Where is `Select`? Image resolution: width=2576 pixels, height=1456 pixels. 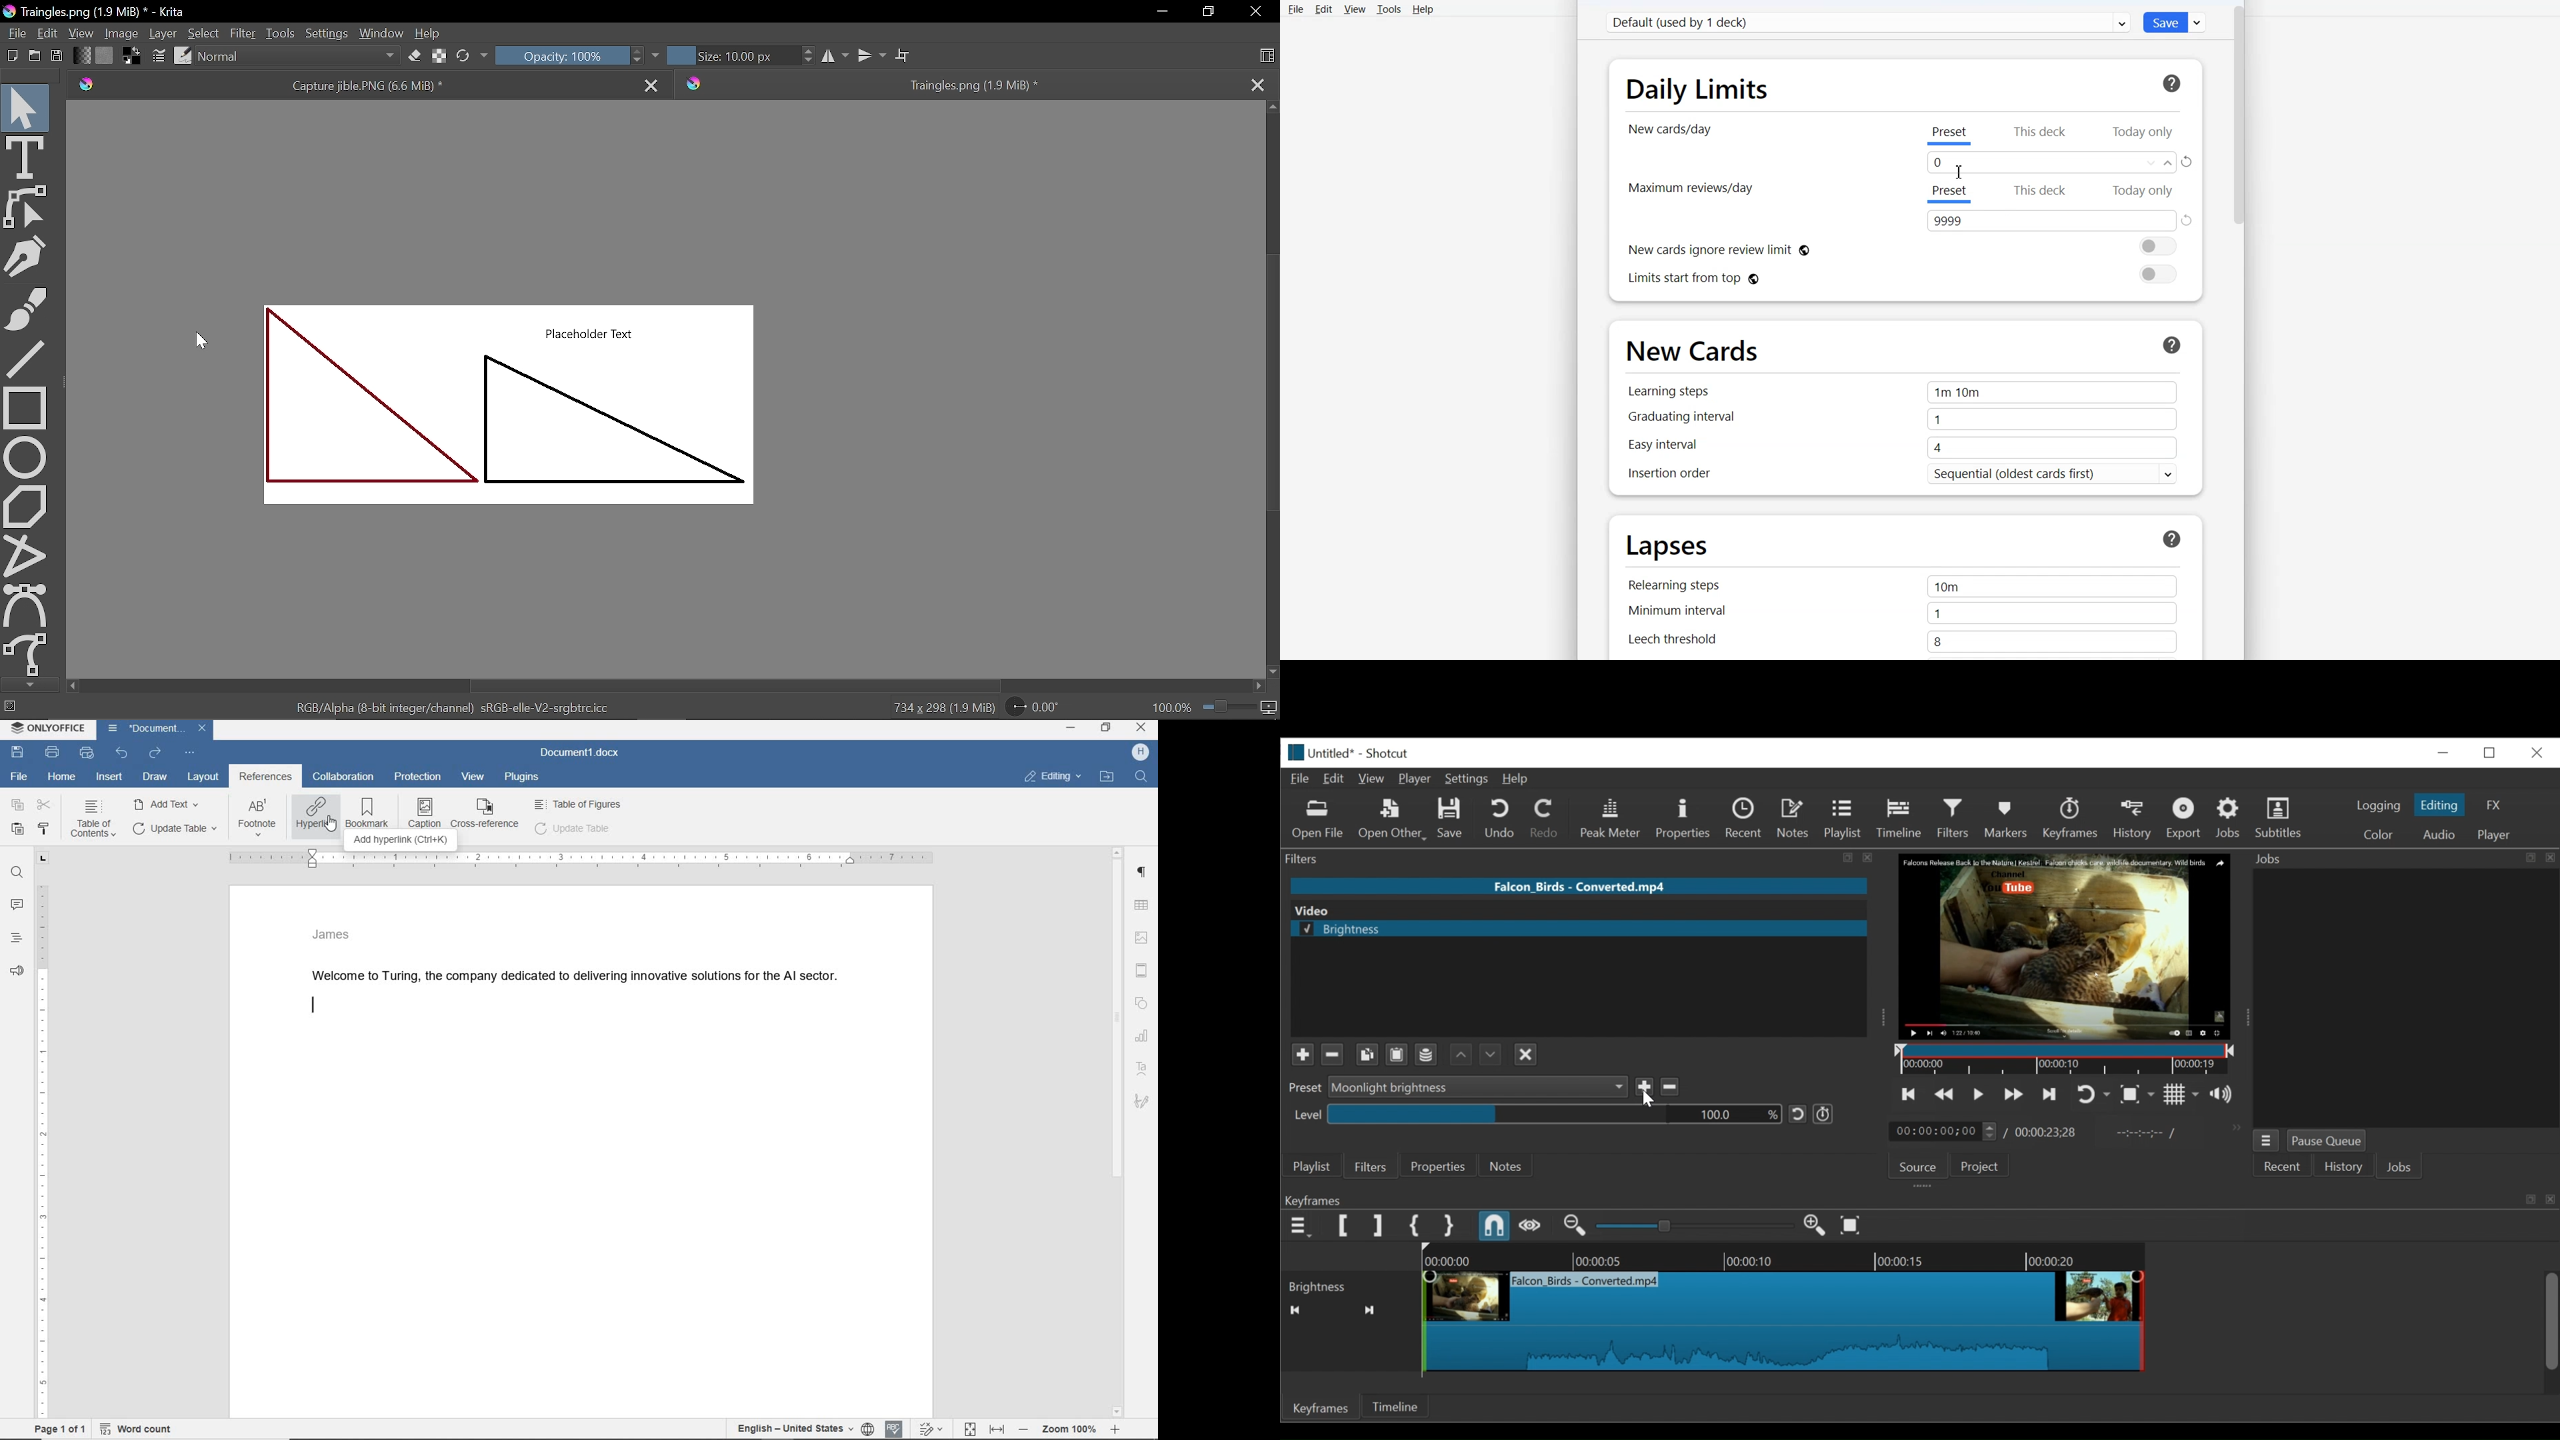
Select is located at coordinates (203, 33).